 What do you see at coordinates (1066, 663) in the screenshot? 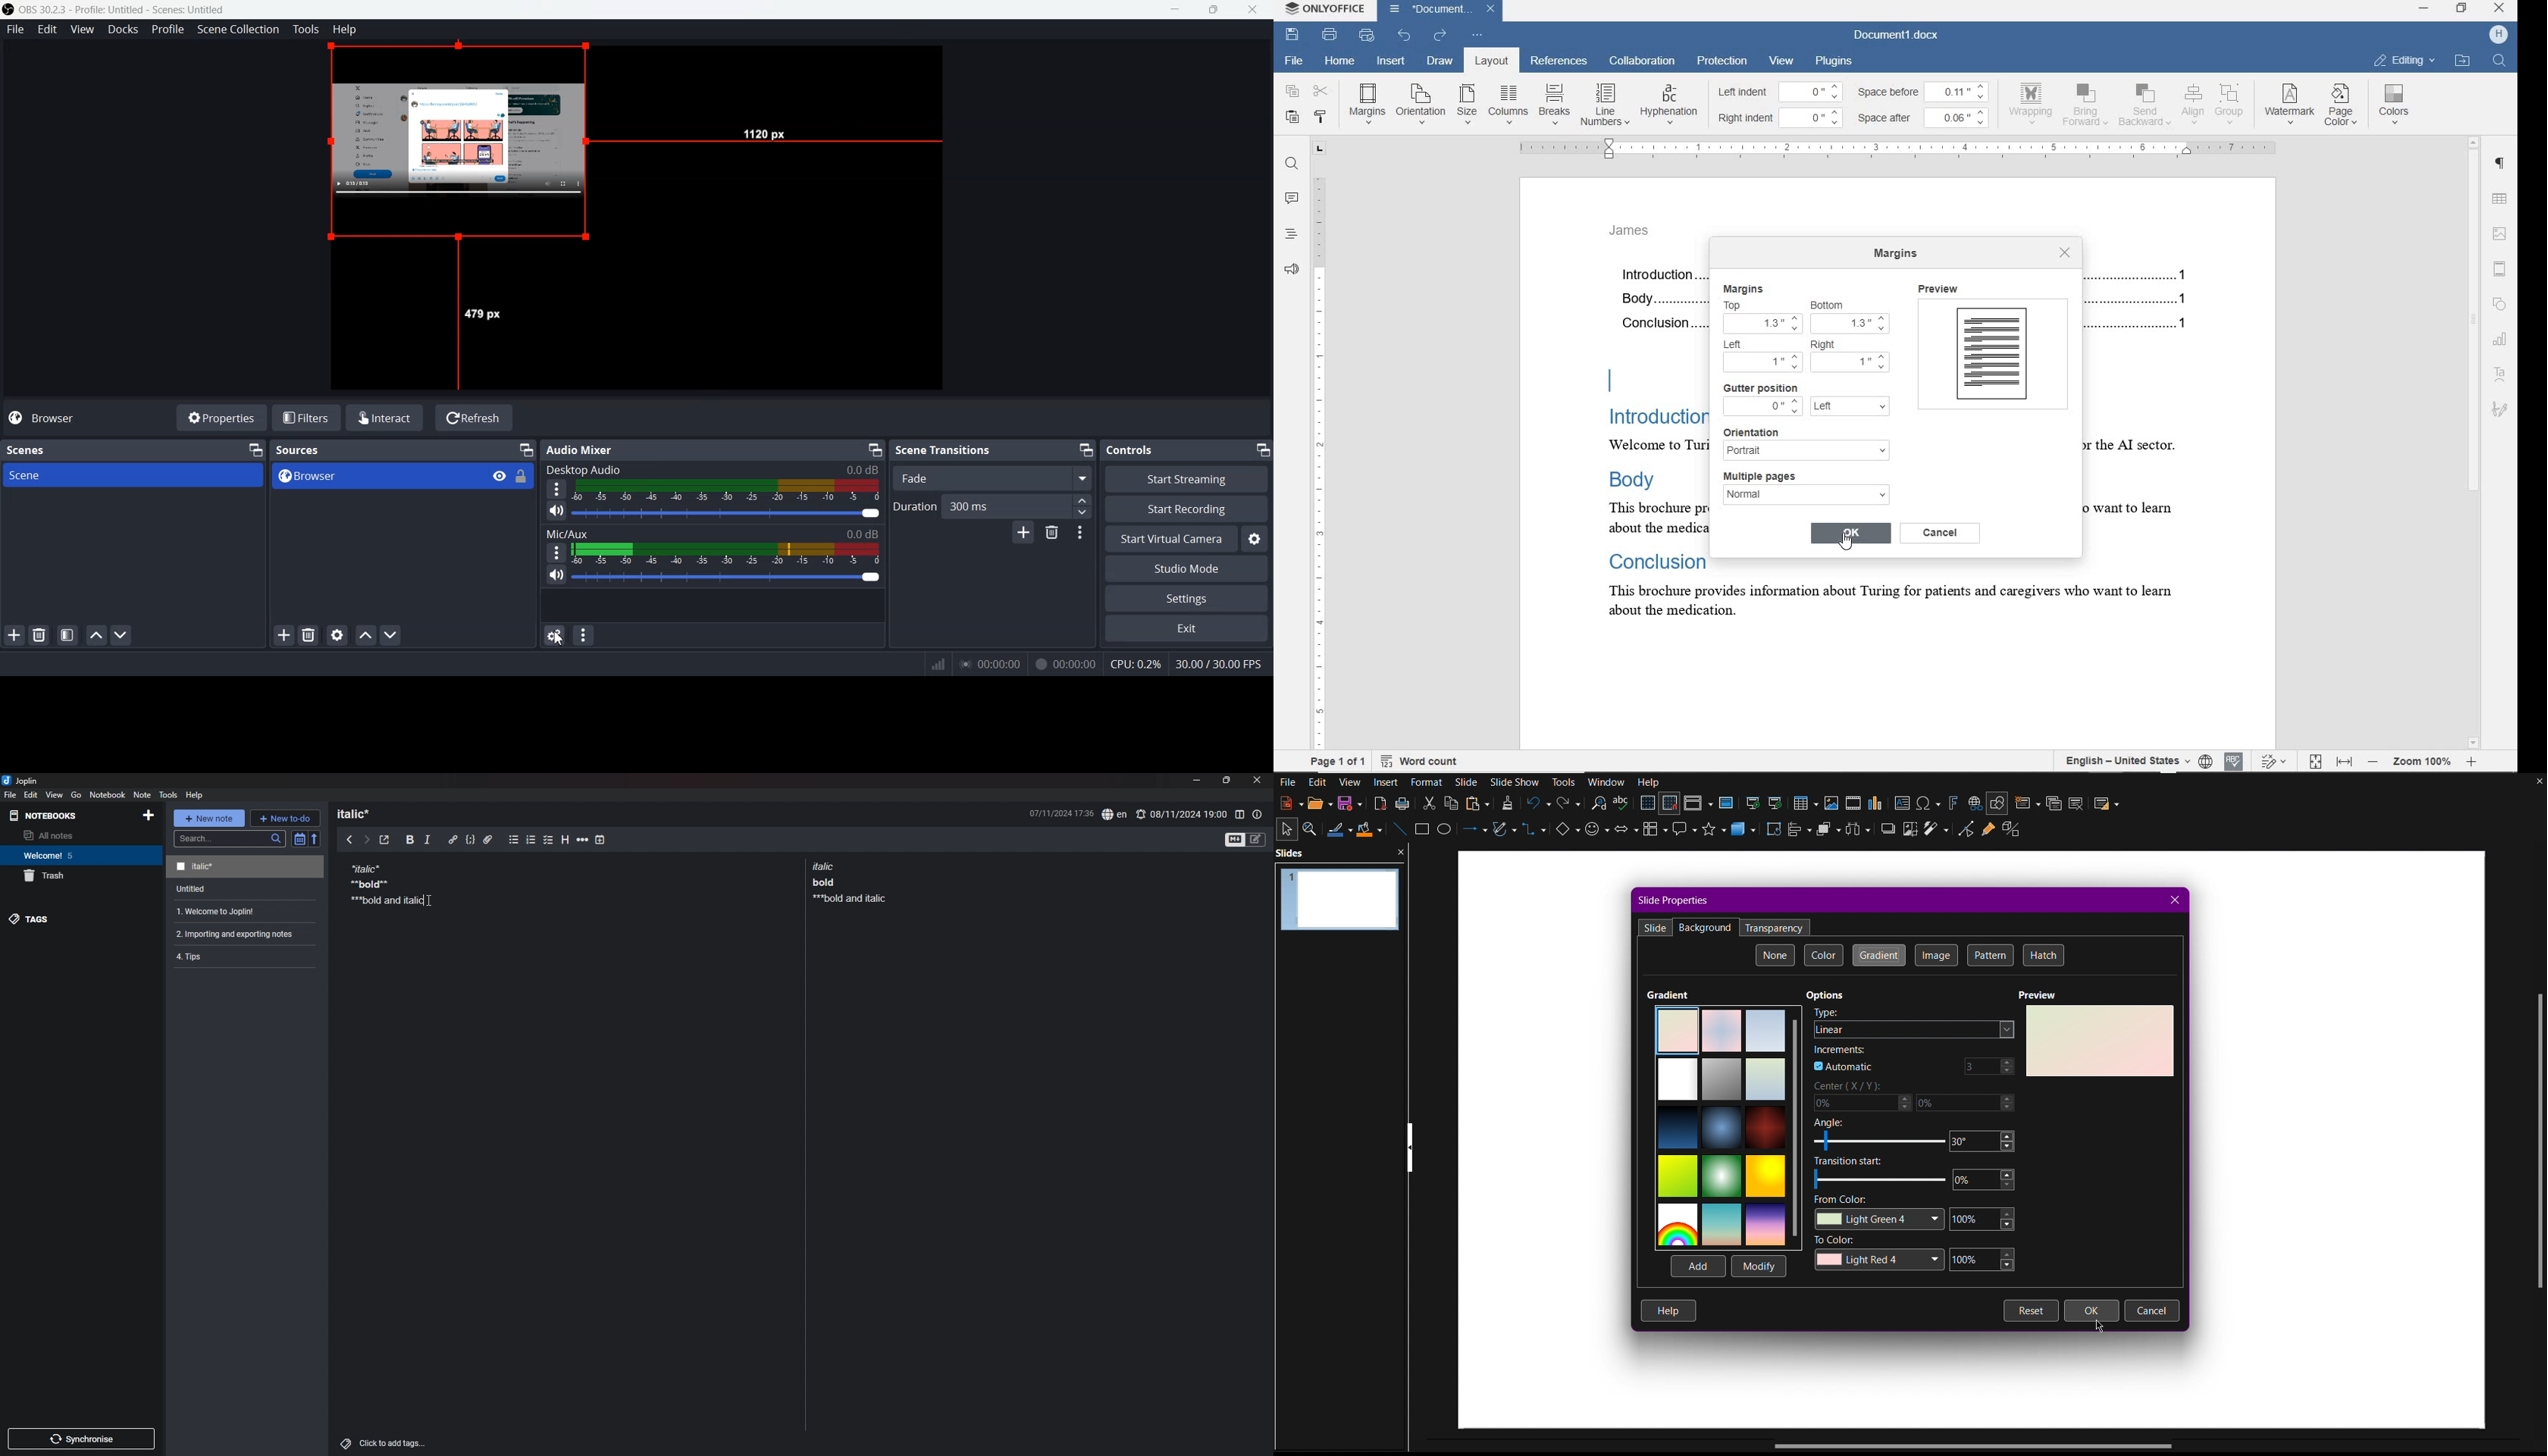
I see `00:00:00` at bounding box center [1066, 663].